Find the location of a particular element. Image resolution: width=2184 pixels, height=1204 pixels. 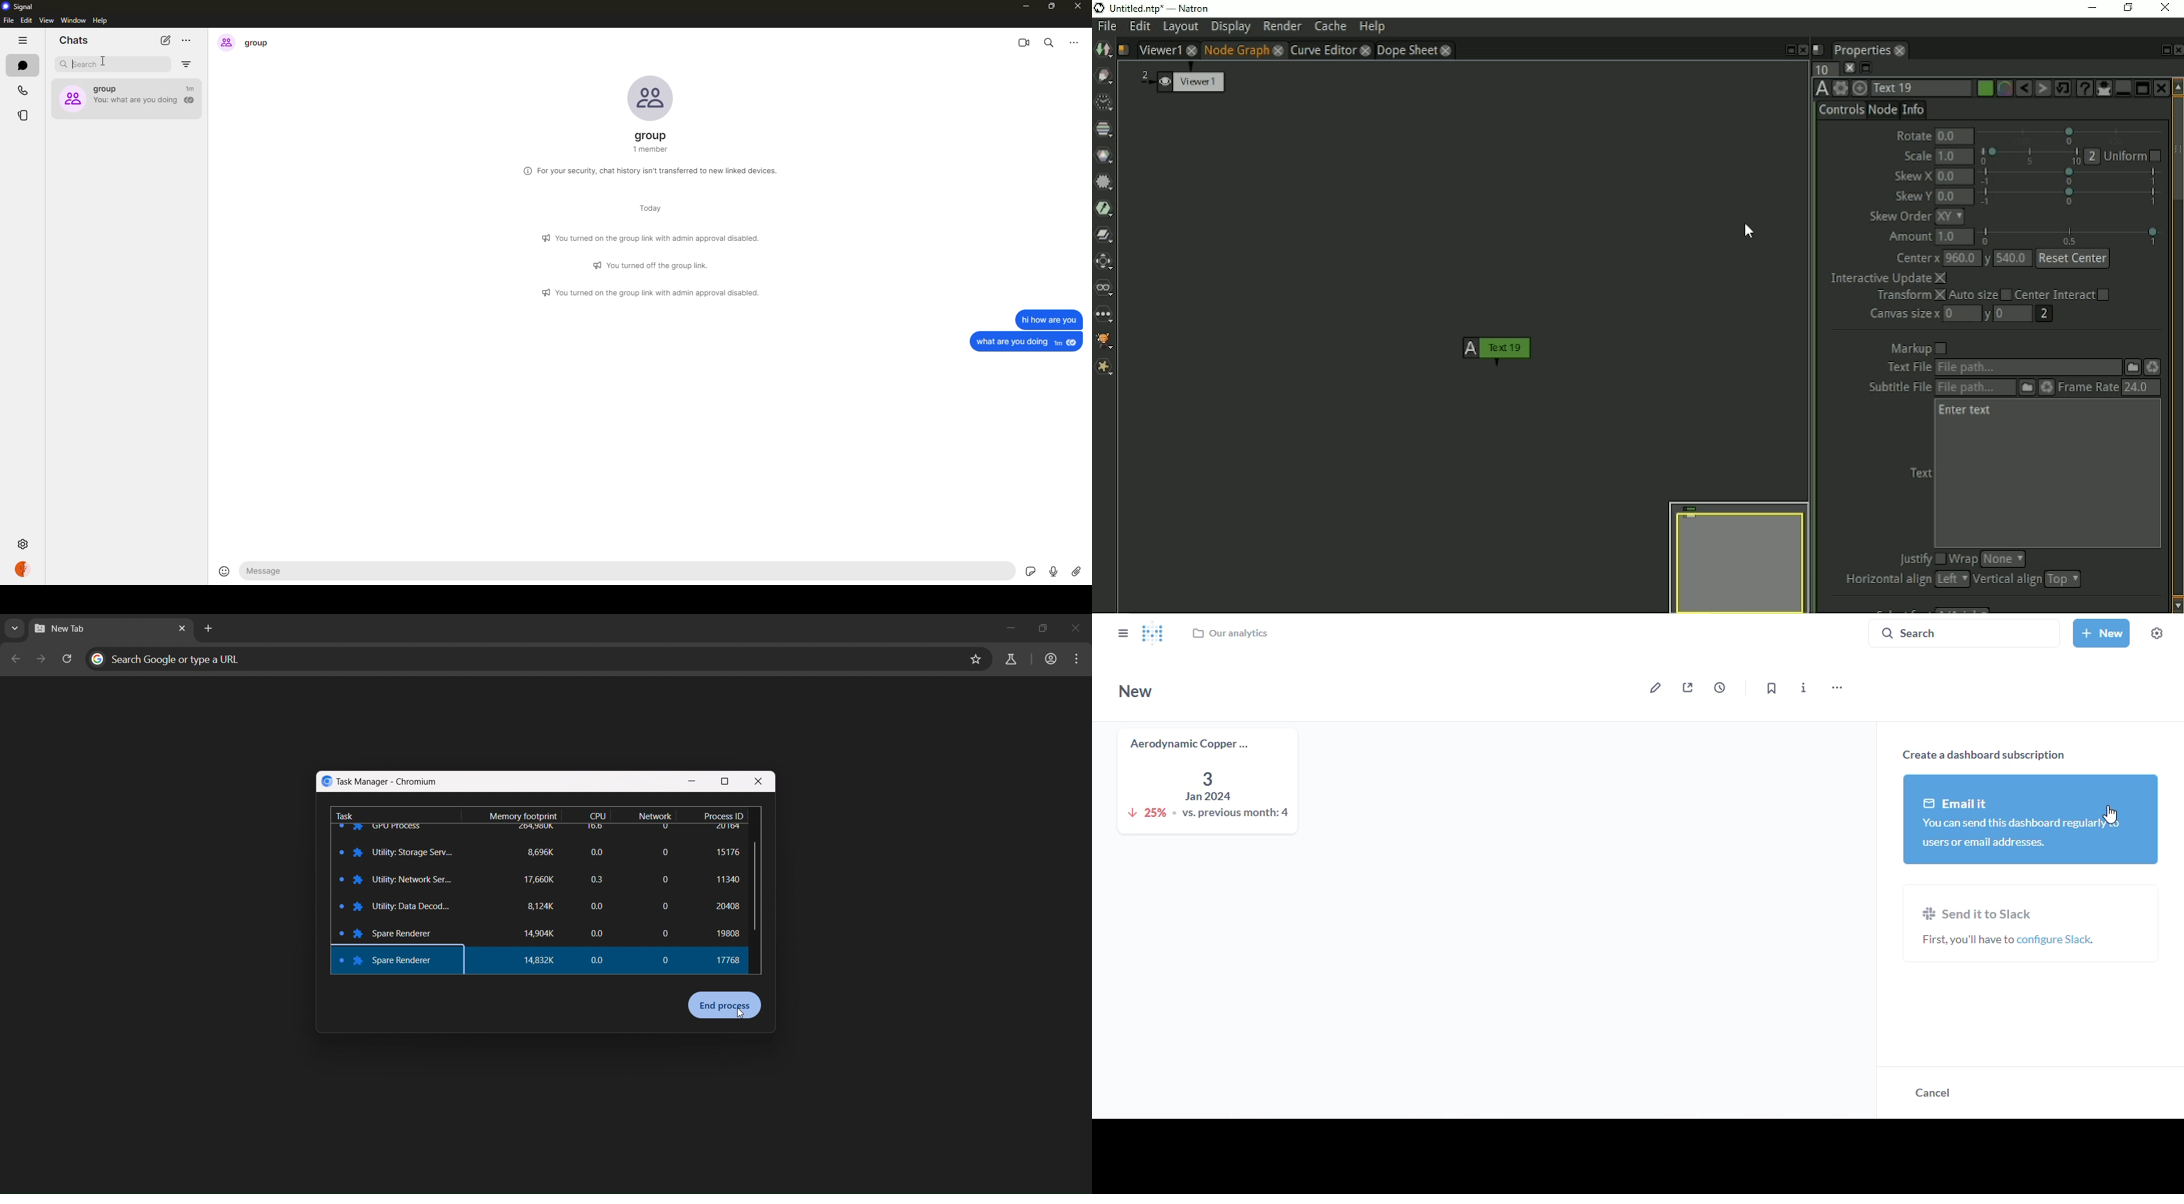

message is located at coordinates (271, 572).